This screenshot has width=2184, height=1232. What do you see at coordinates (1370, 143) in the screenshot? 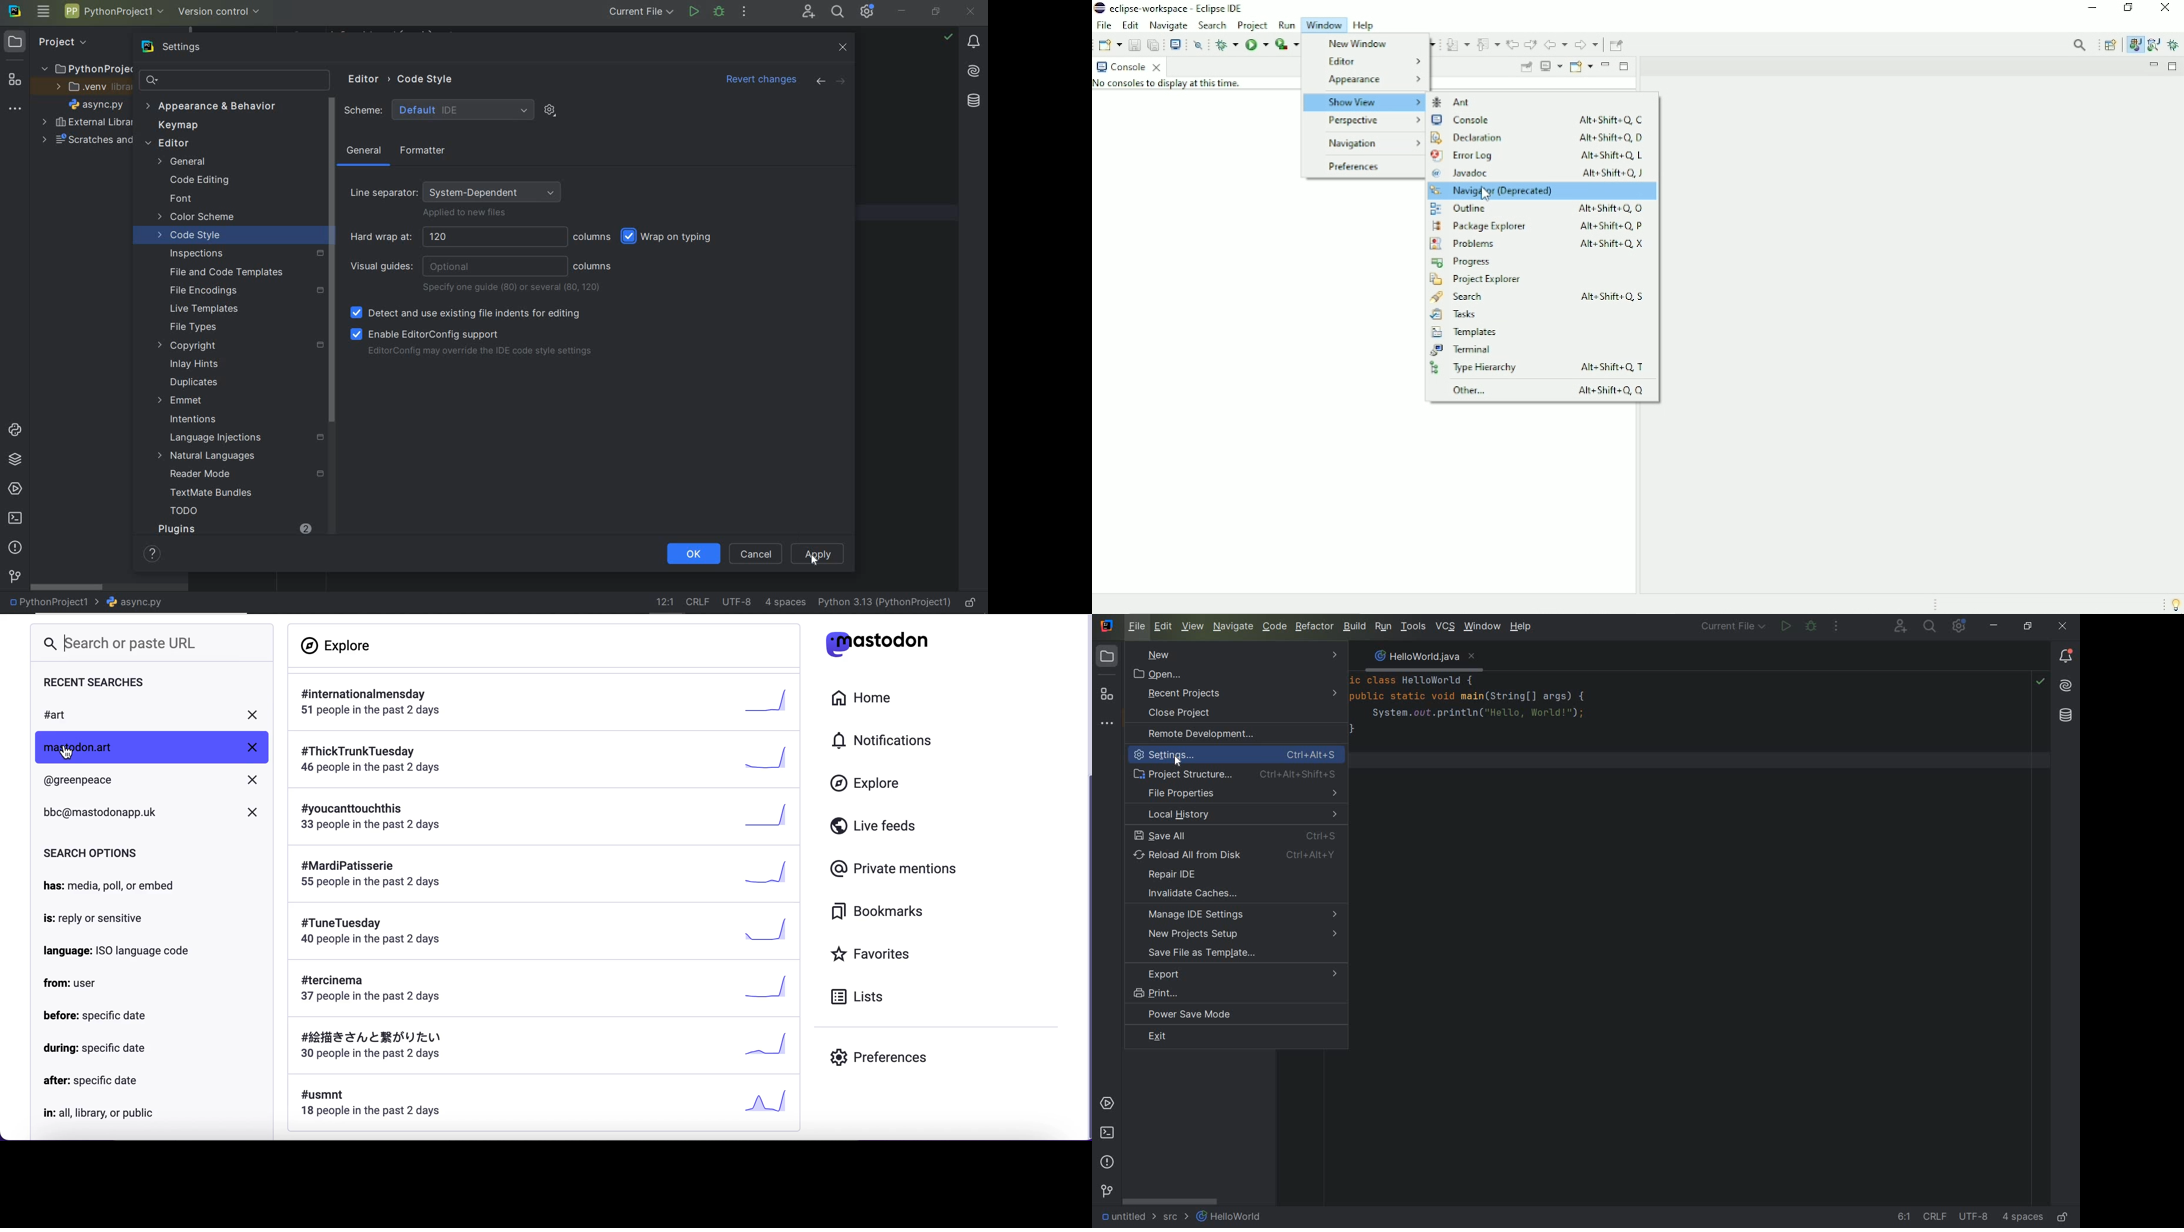
I see `Navigation` at bounding box center [1370, 143].